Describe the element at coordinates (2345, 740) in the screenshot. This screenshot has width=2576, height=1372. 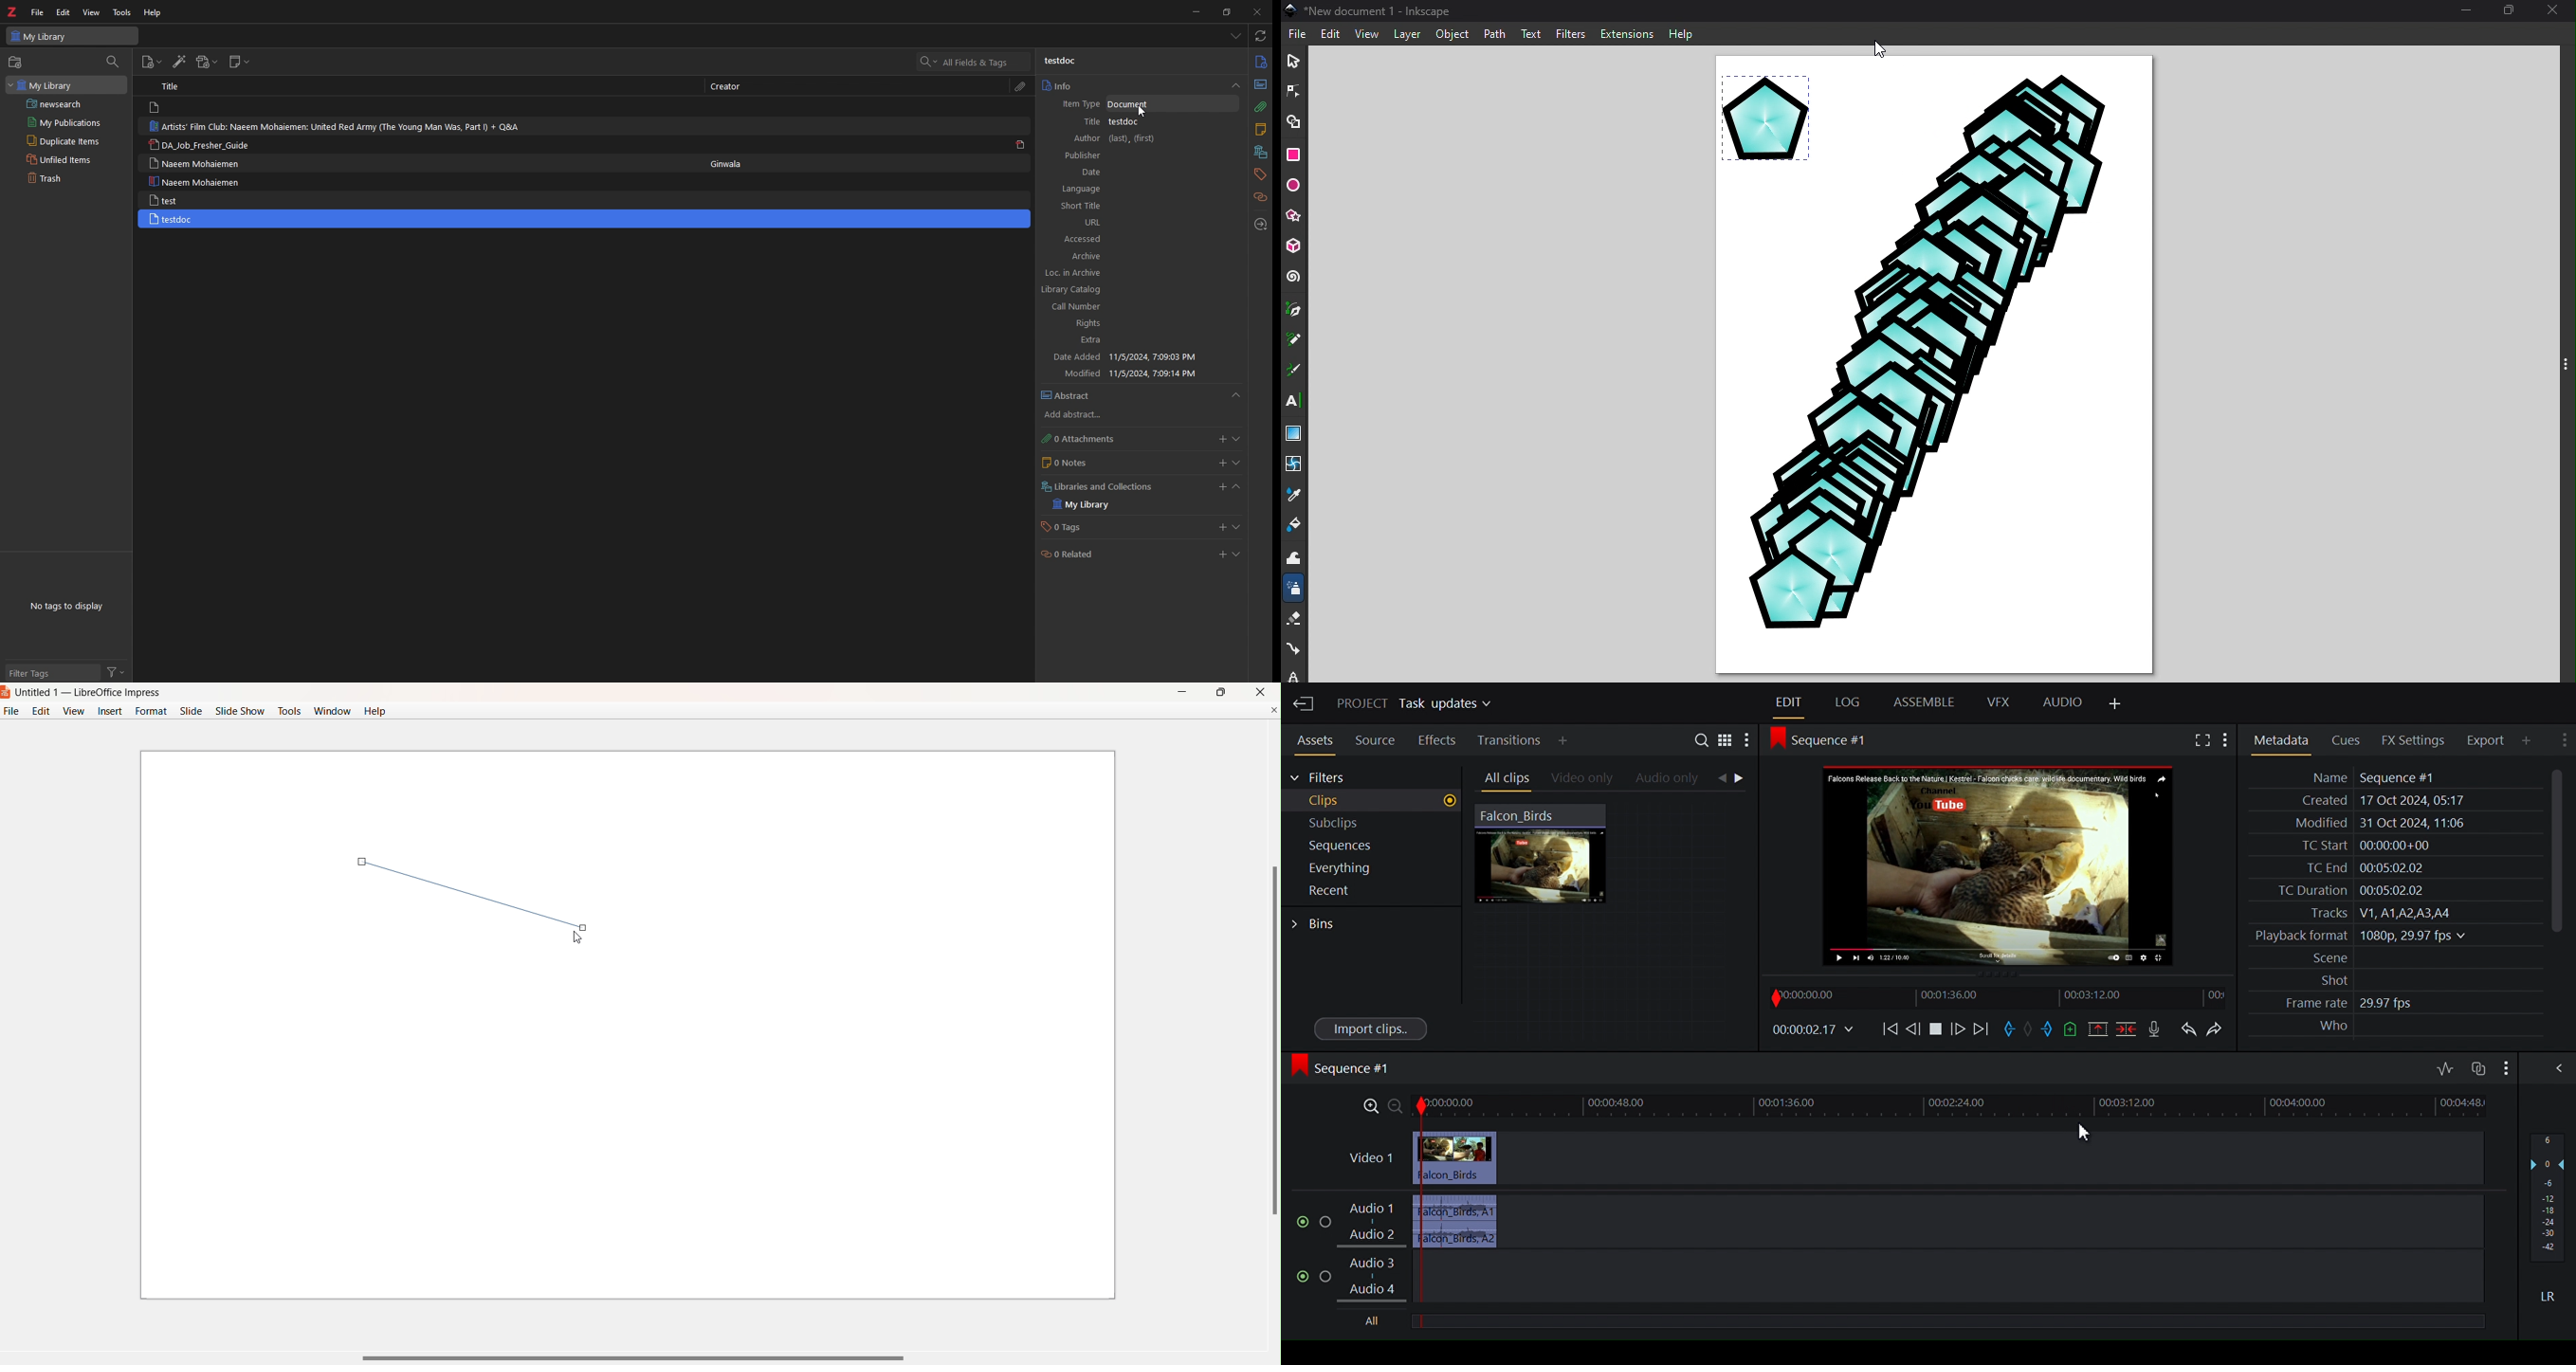
I see `Cues` at that location.